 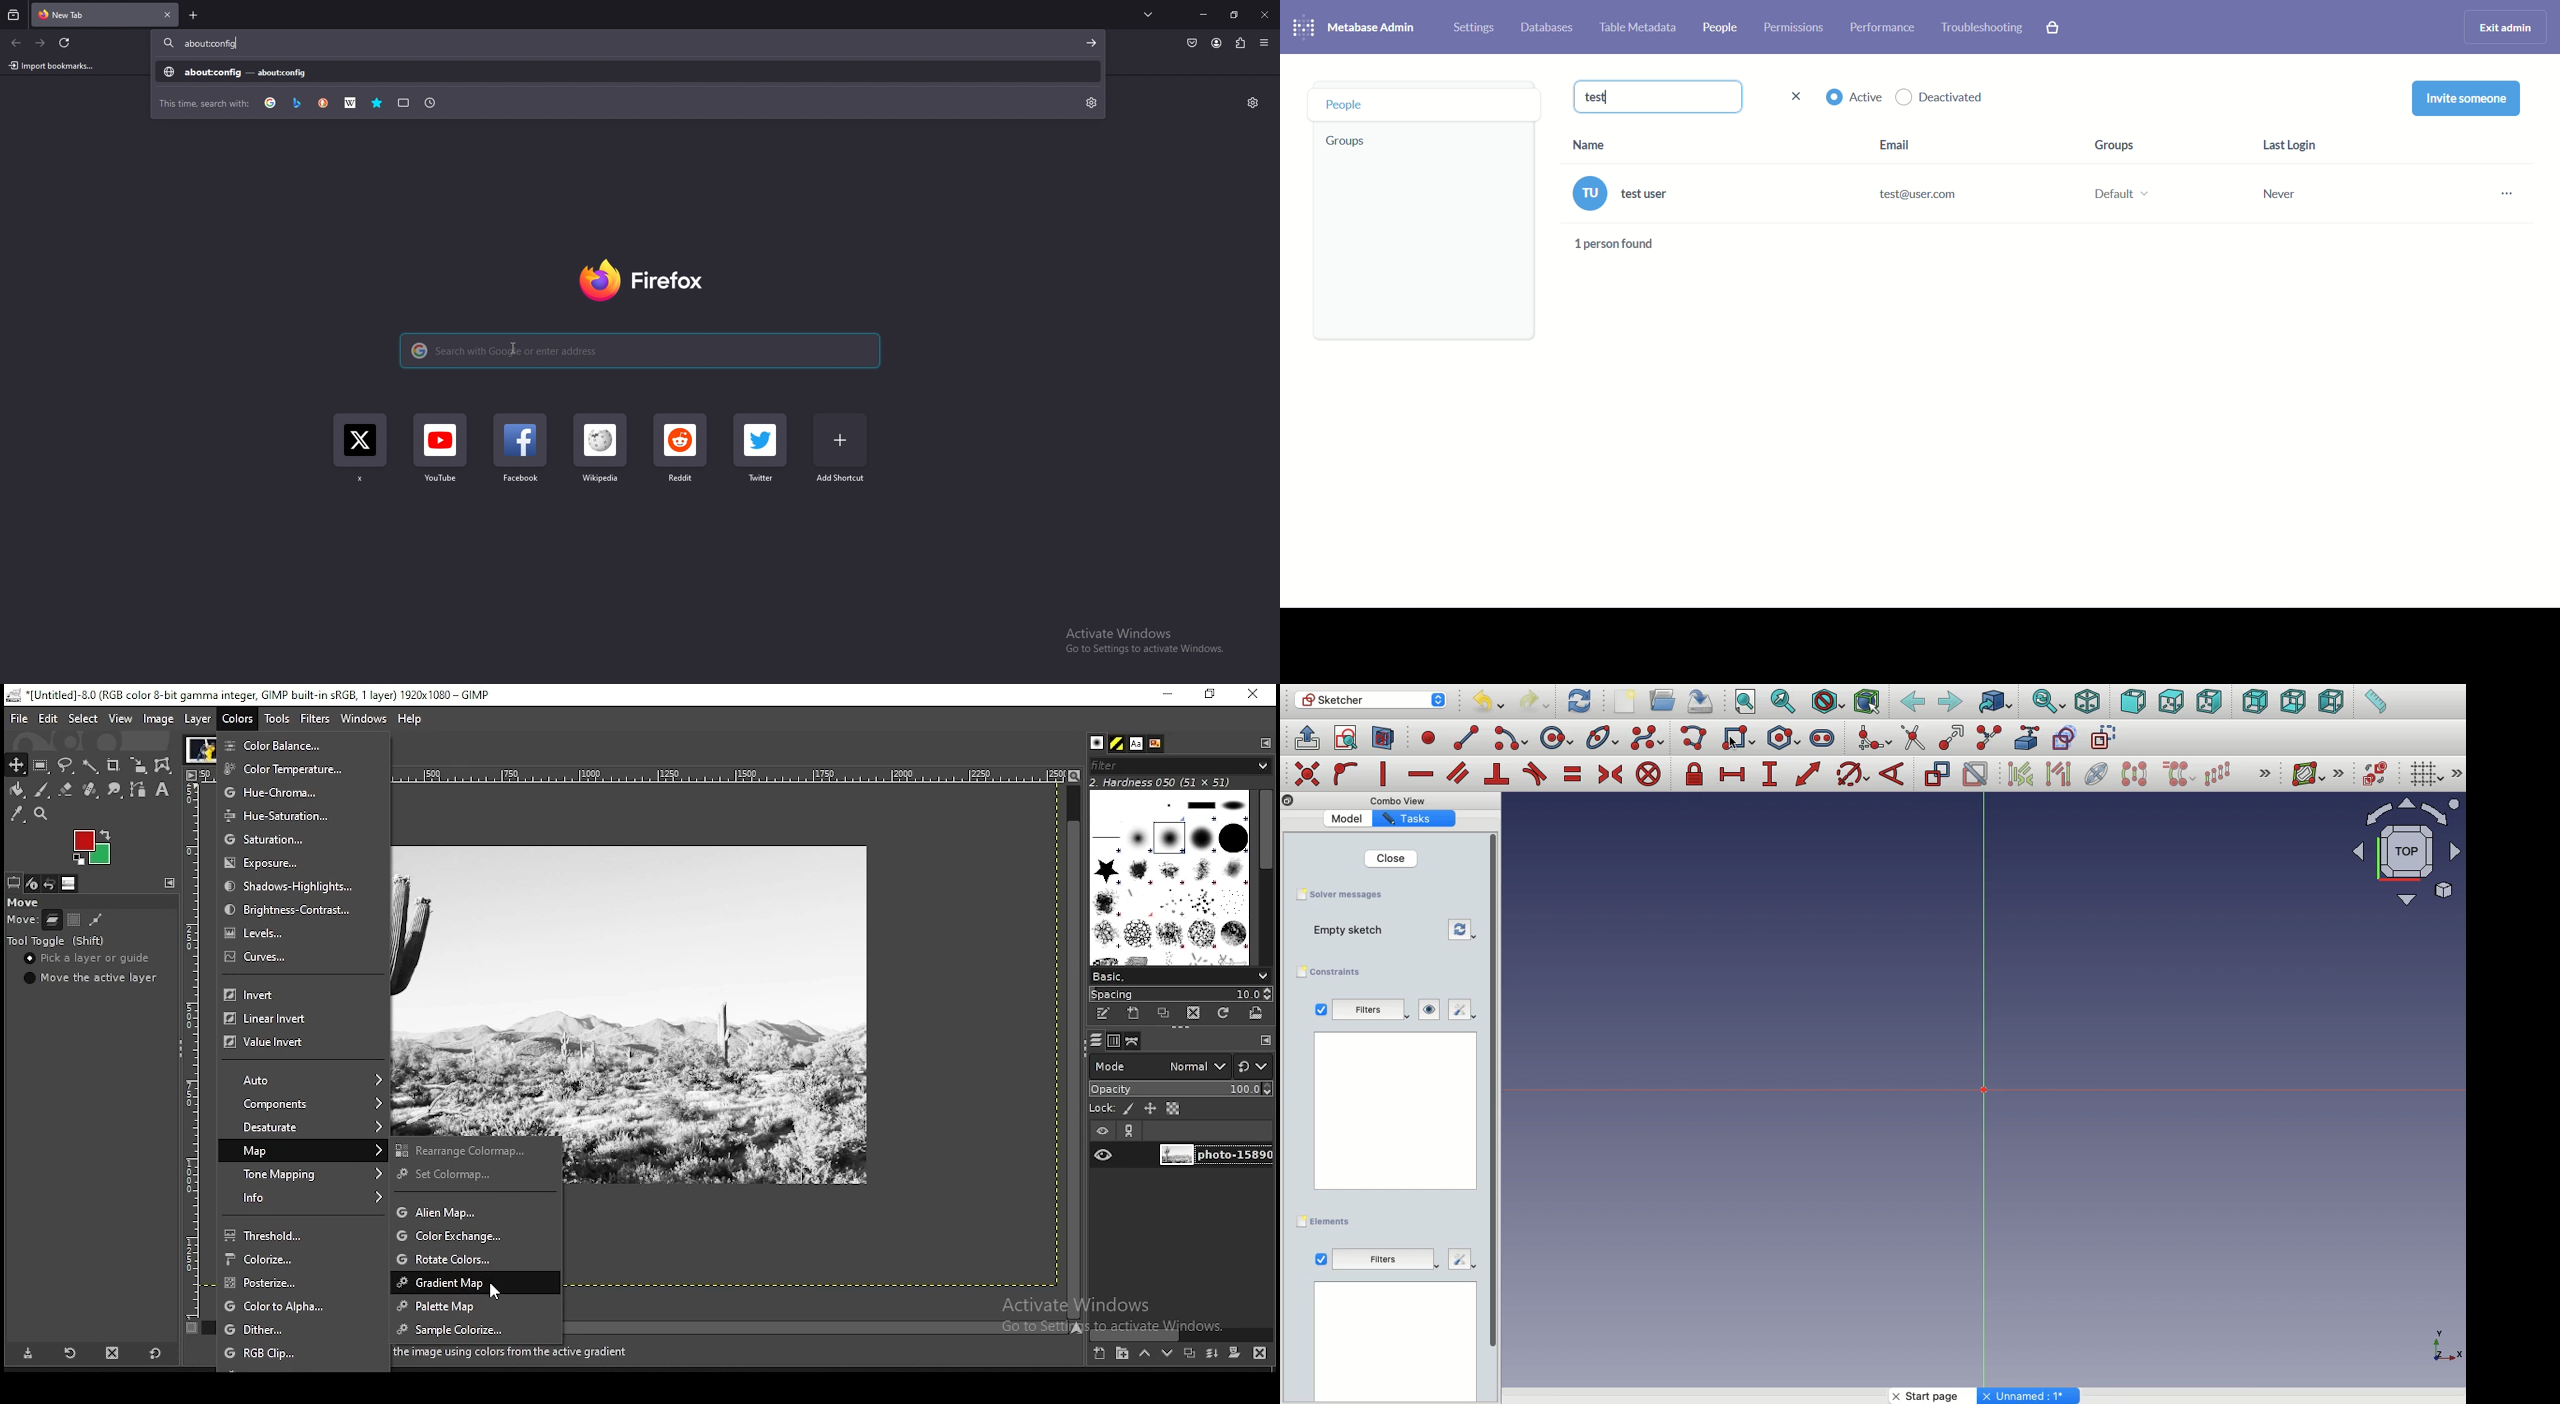 What do you see at coordinates (93, 789) in the screenshot?
I see `heal tool` at bounding box center [93, 789].